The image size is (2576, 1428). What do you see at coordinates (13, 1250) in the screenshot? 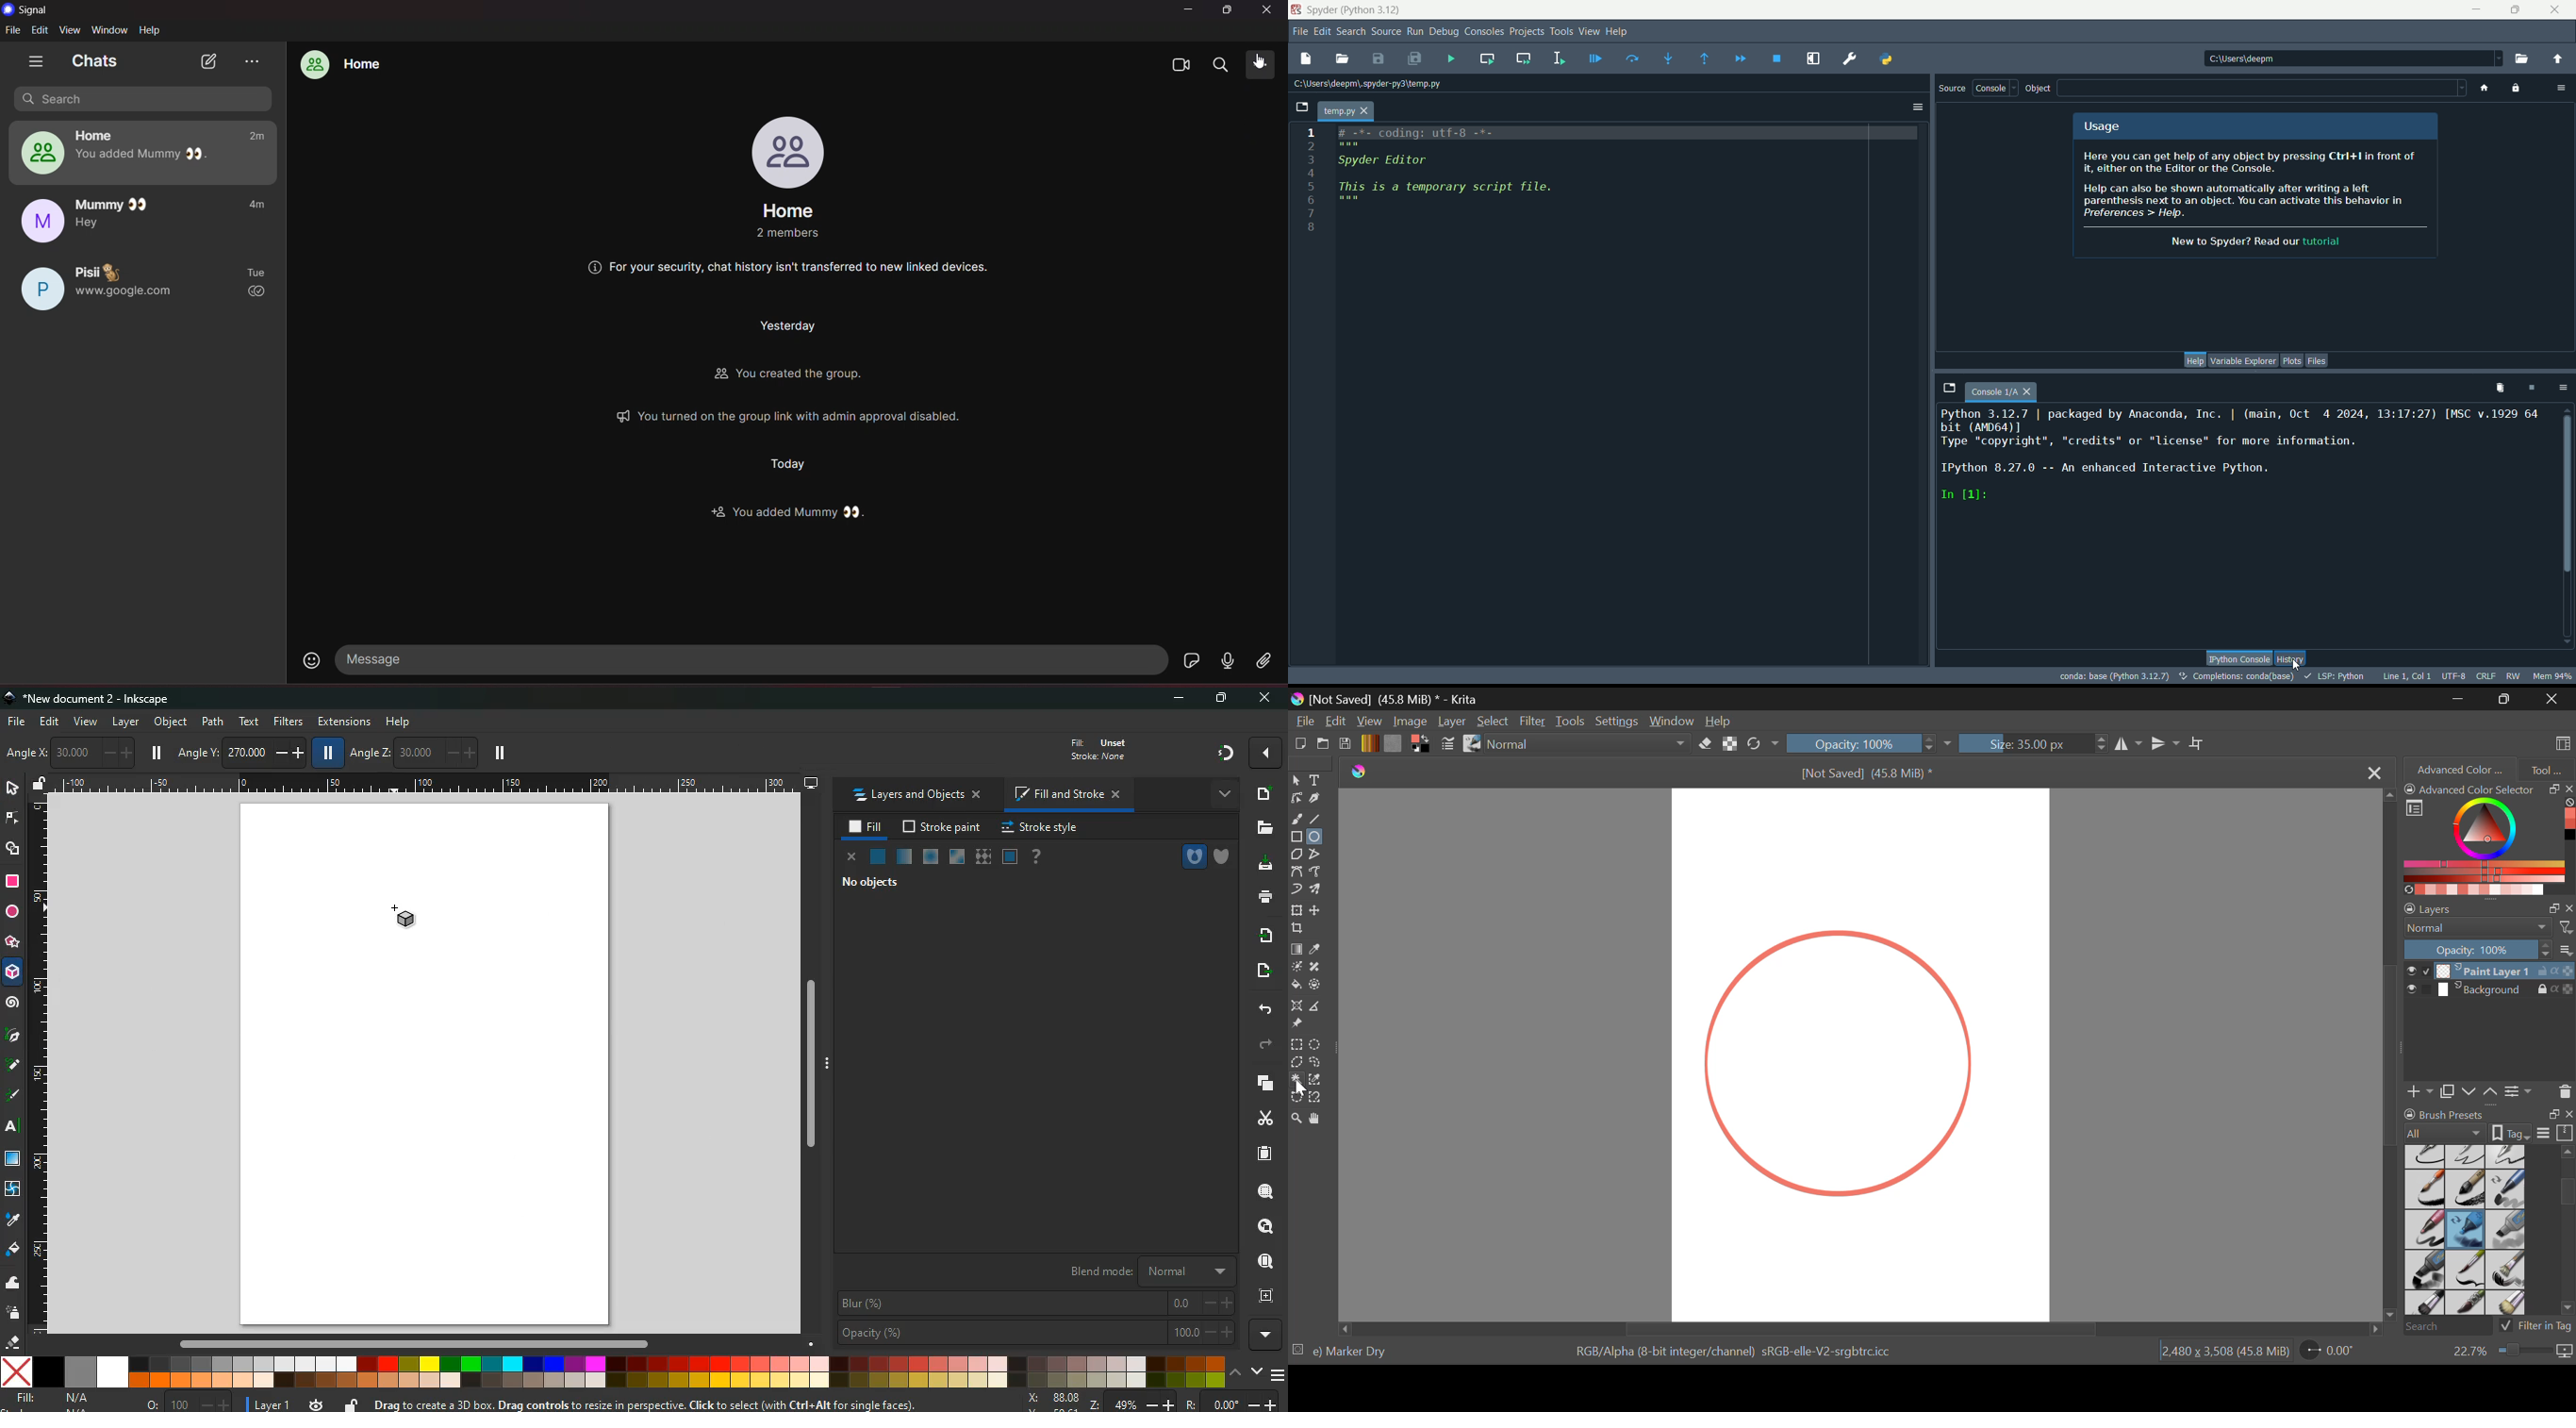
I see `fill` at bounding box center [13, 1250].